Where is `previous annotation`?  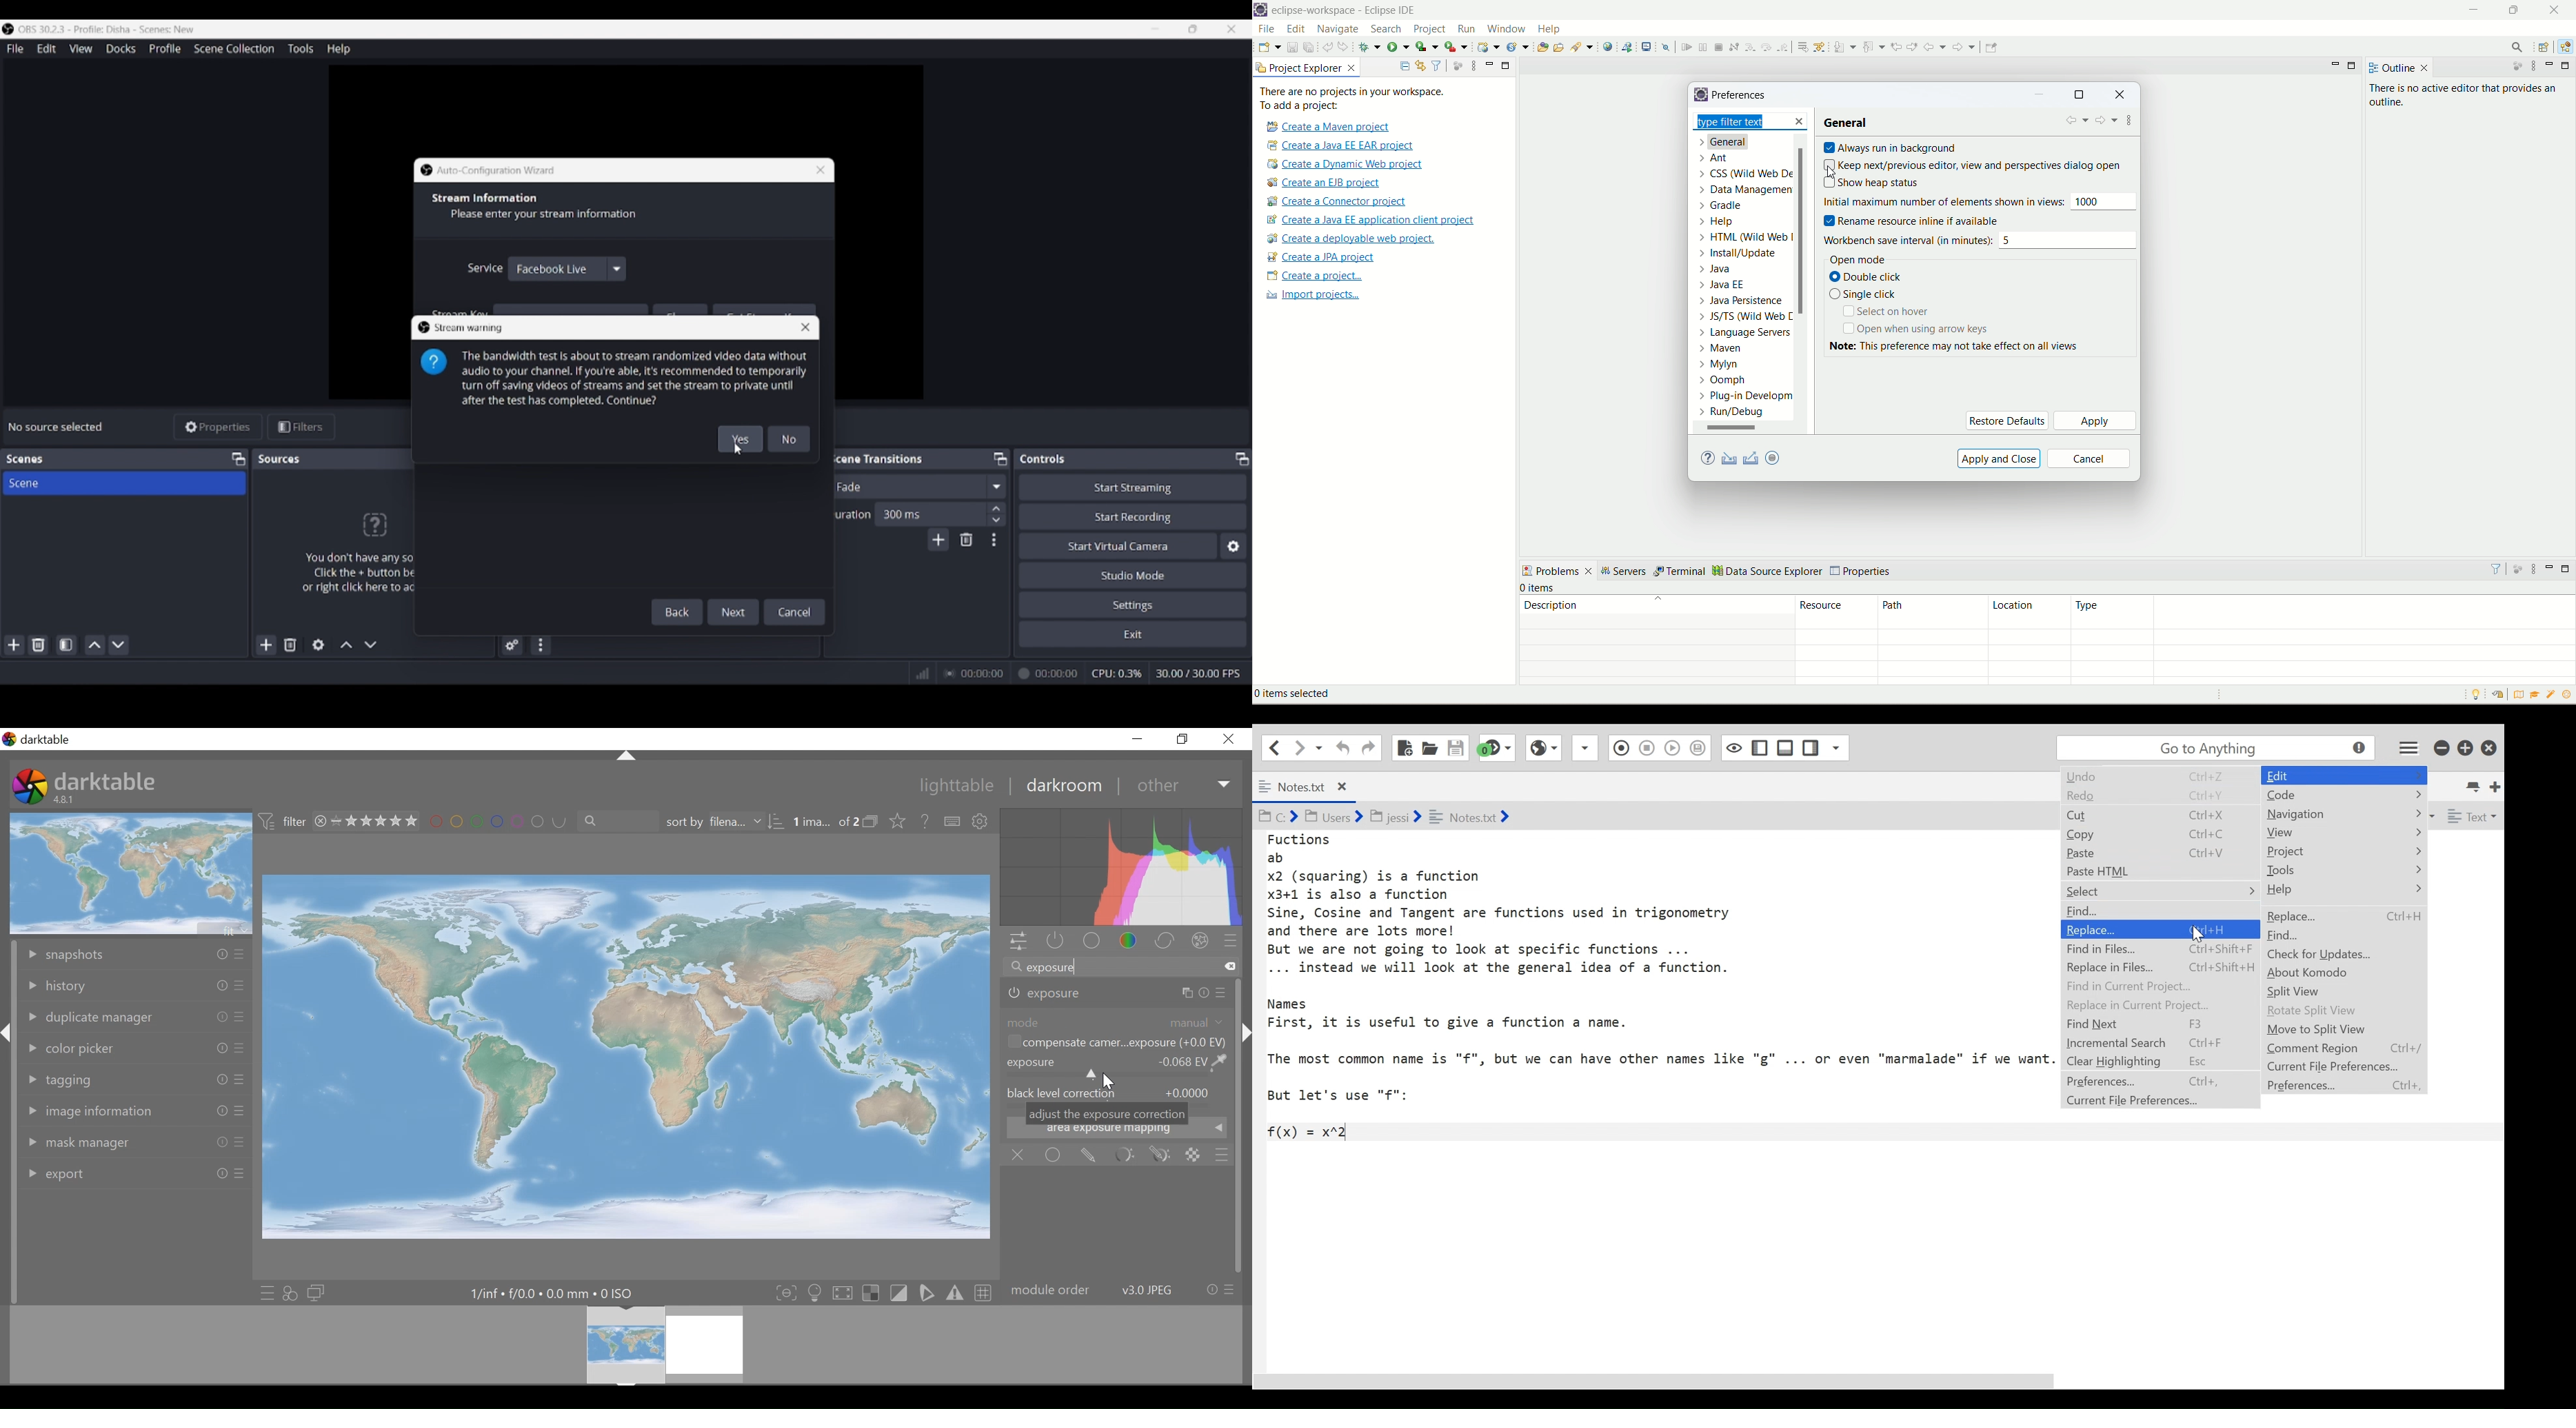 previous annotation is located at coordinates (1873, 46).